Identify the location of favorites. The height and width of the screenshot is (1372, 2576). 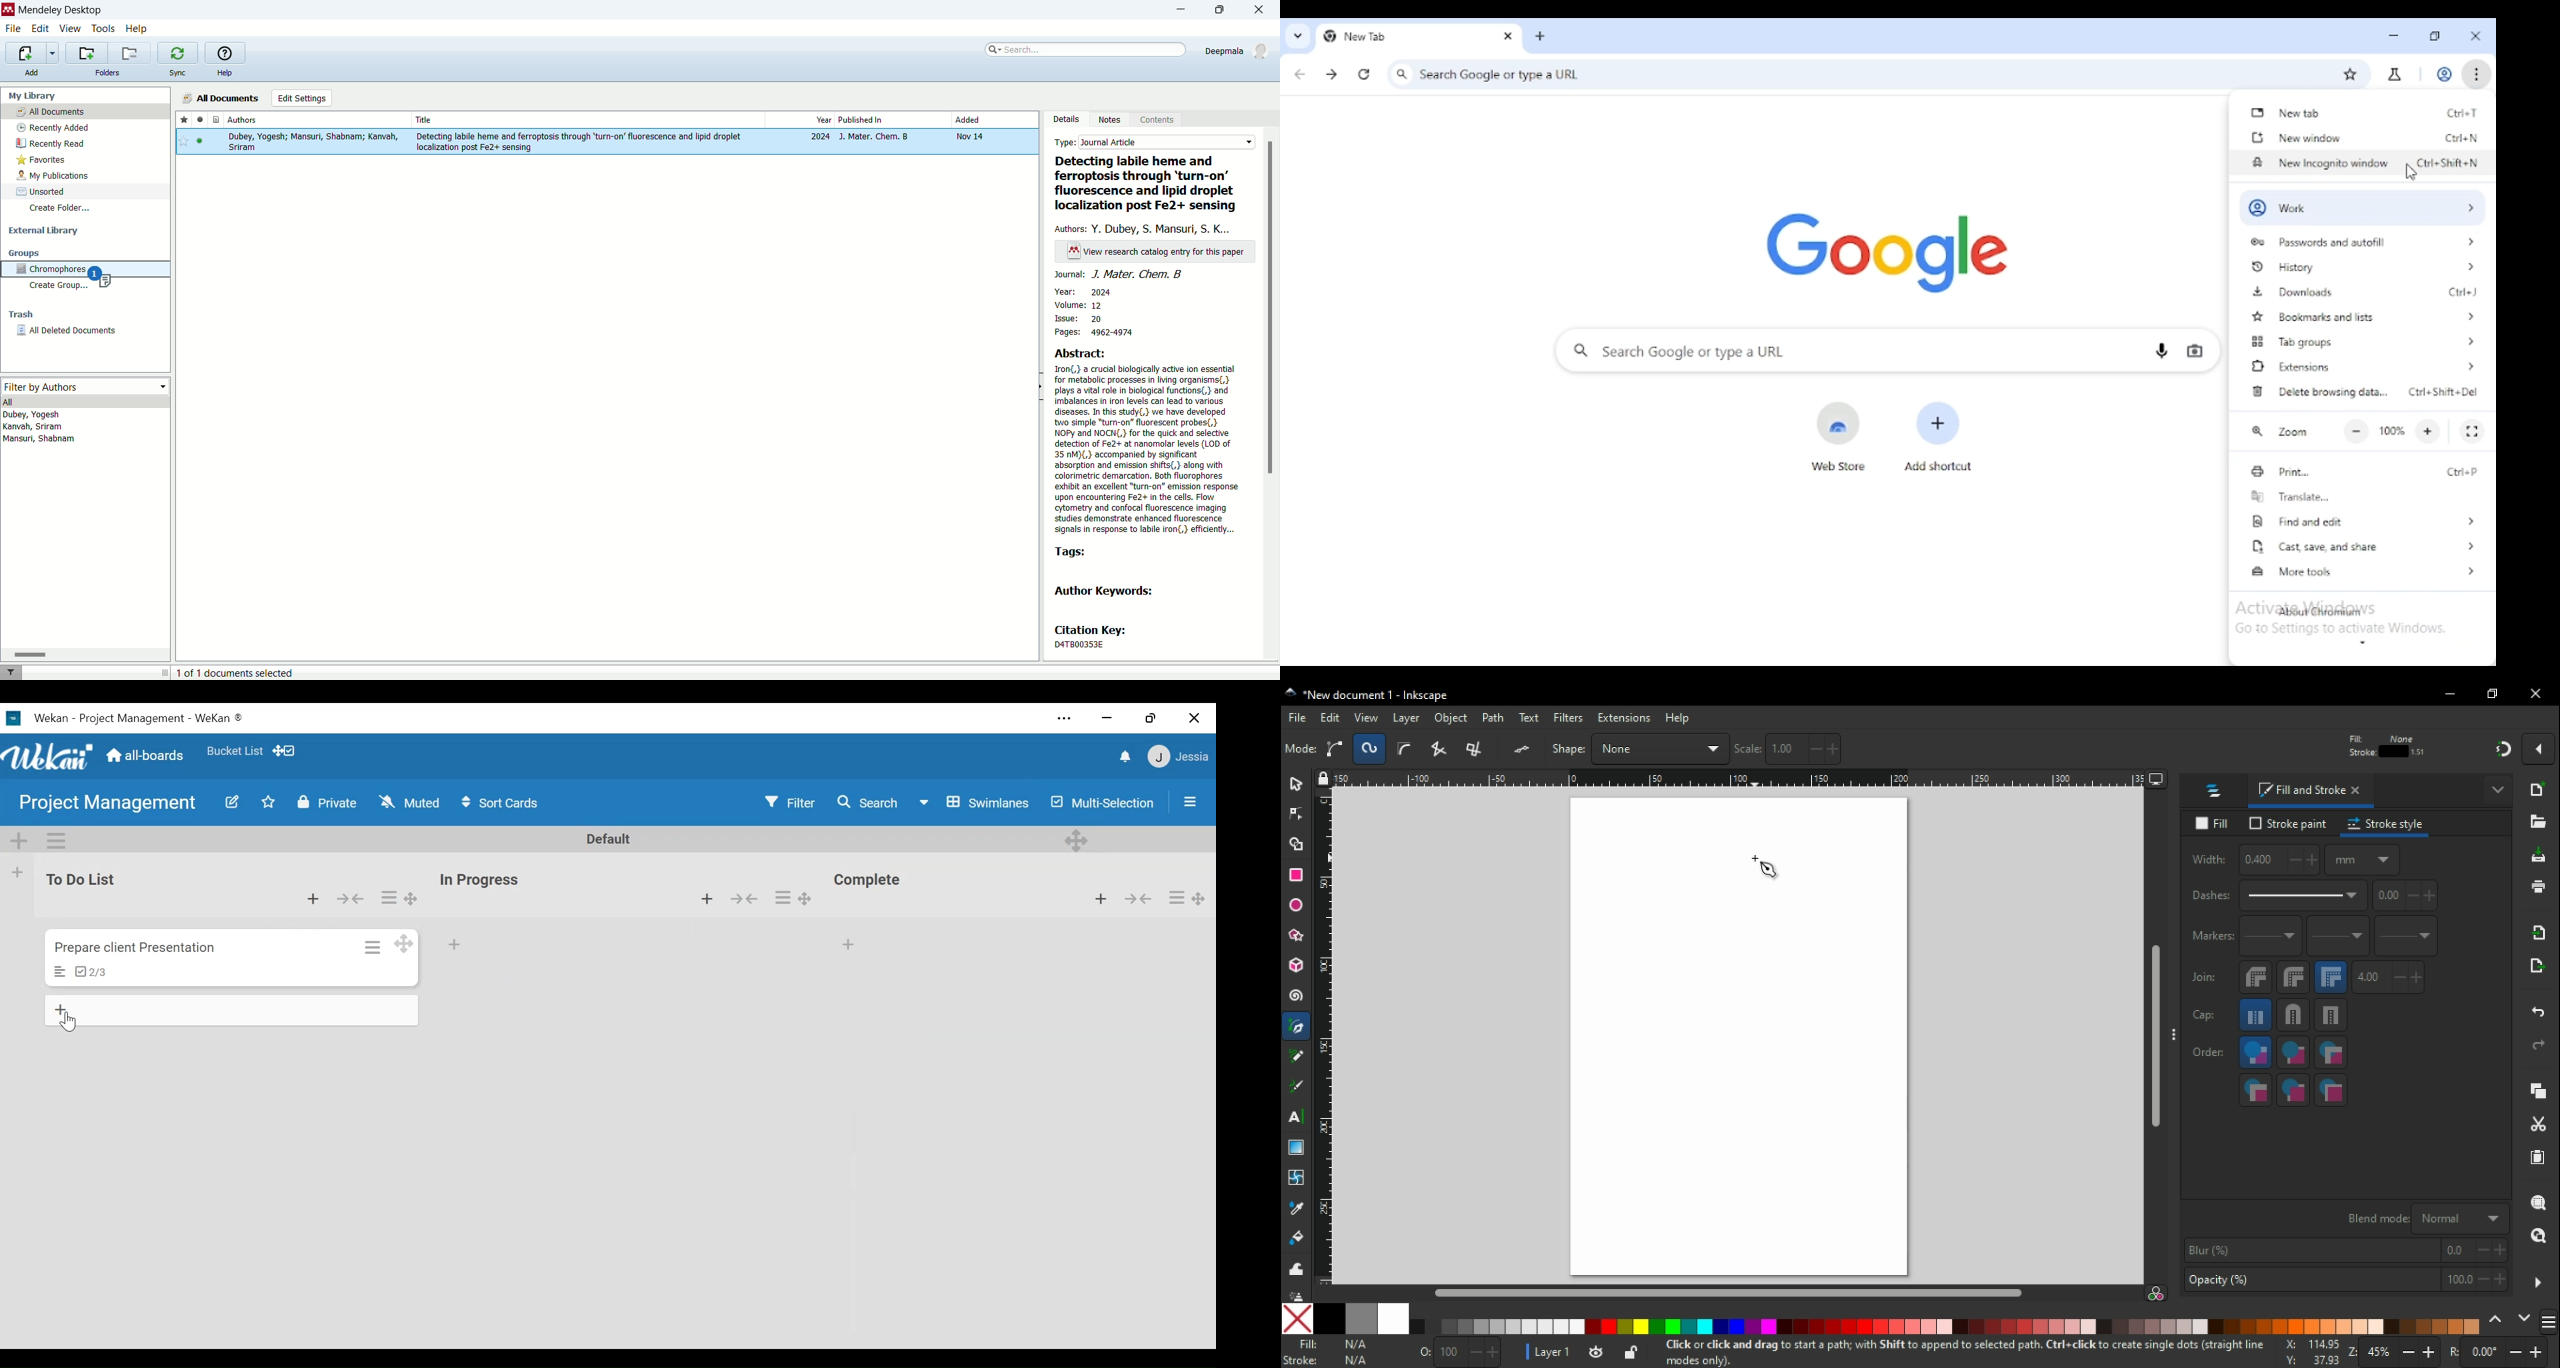
(41, 161).